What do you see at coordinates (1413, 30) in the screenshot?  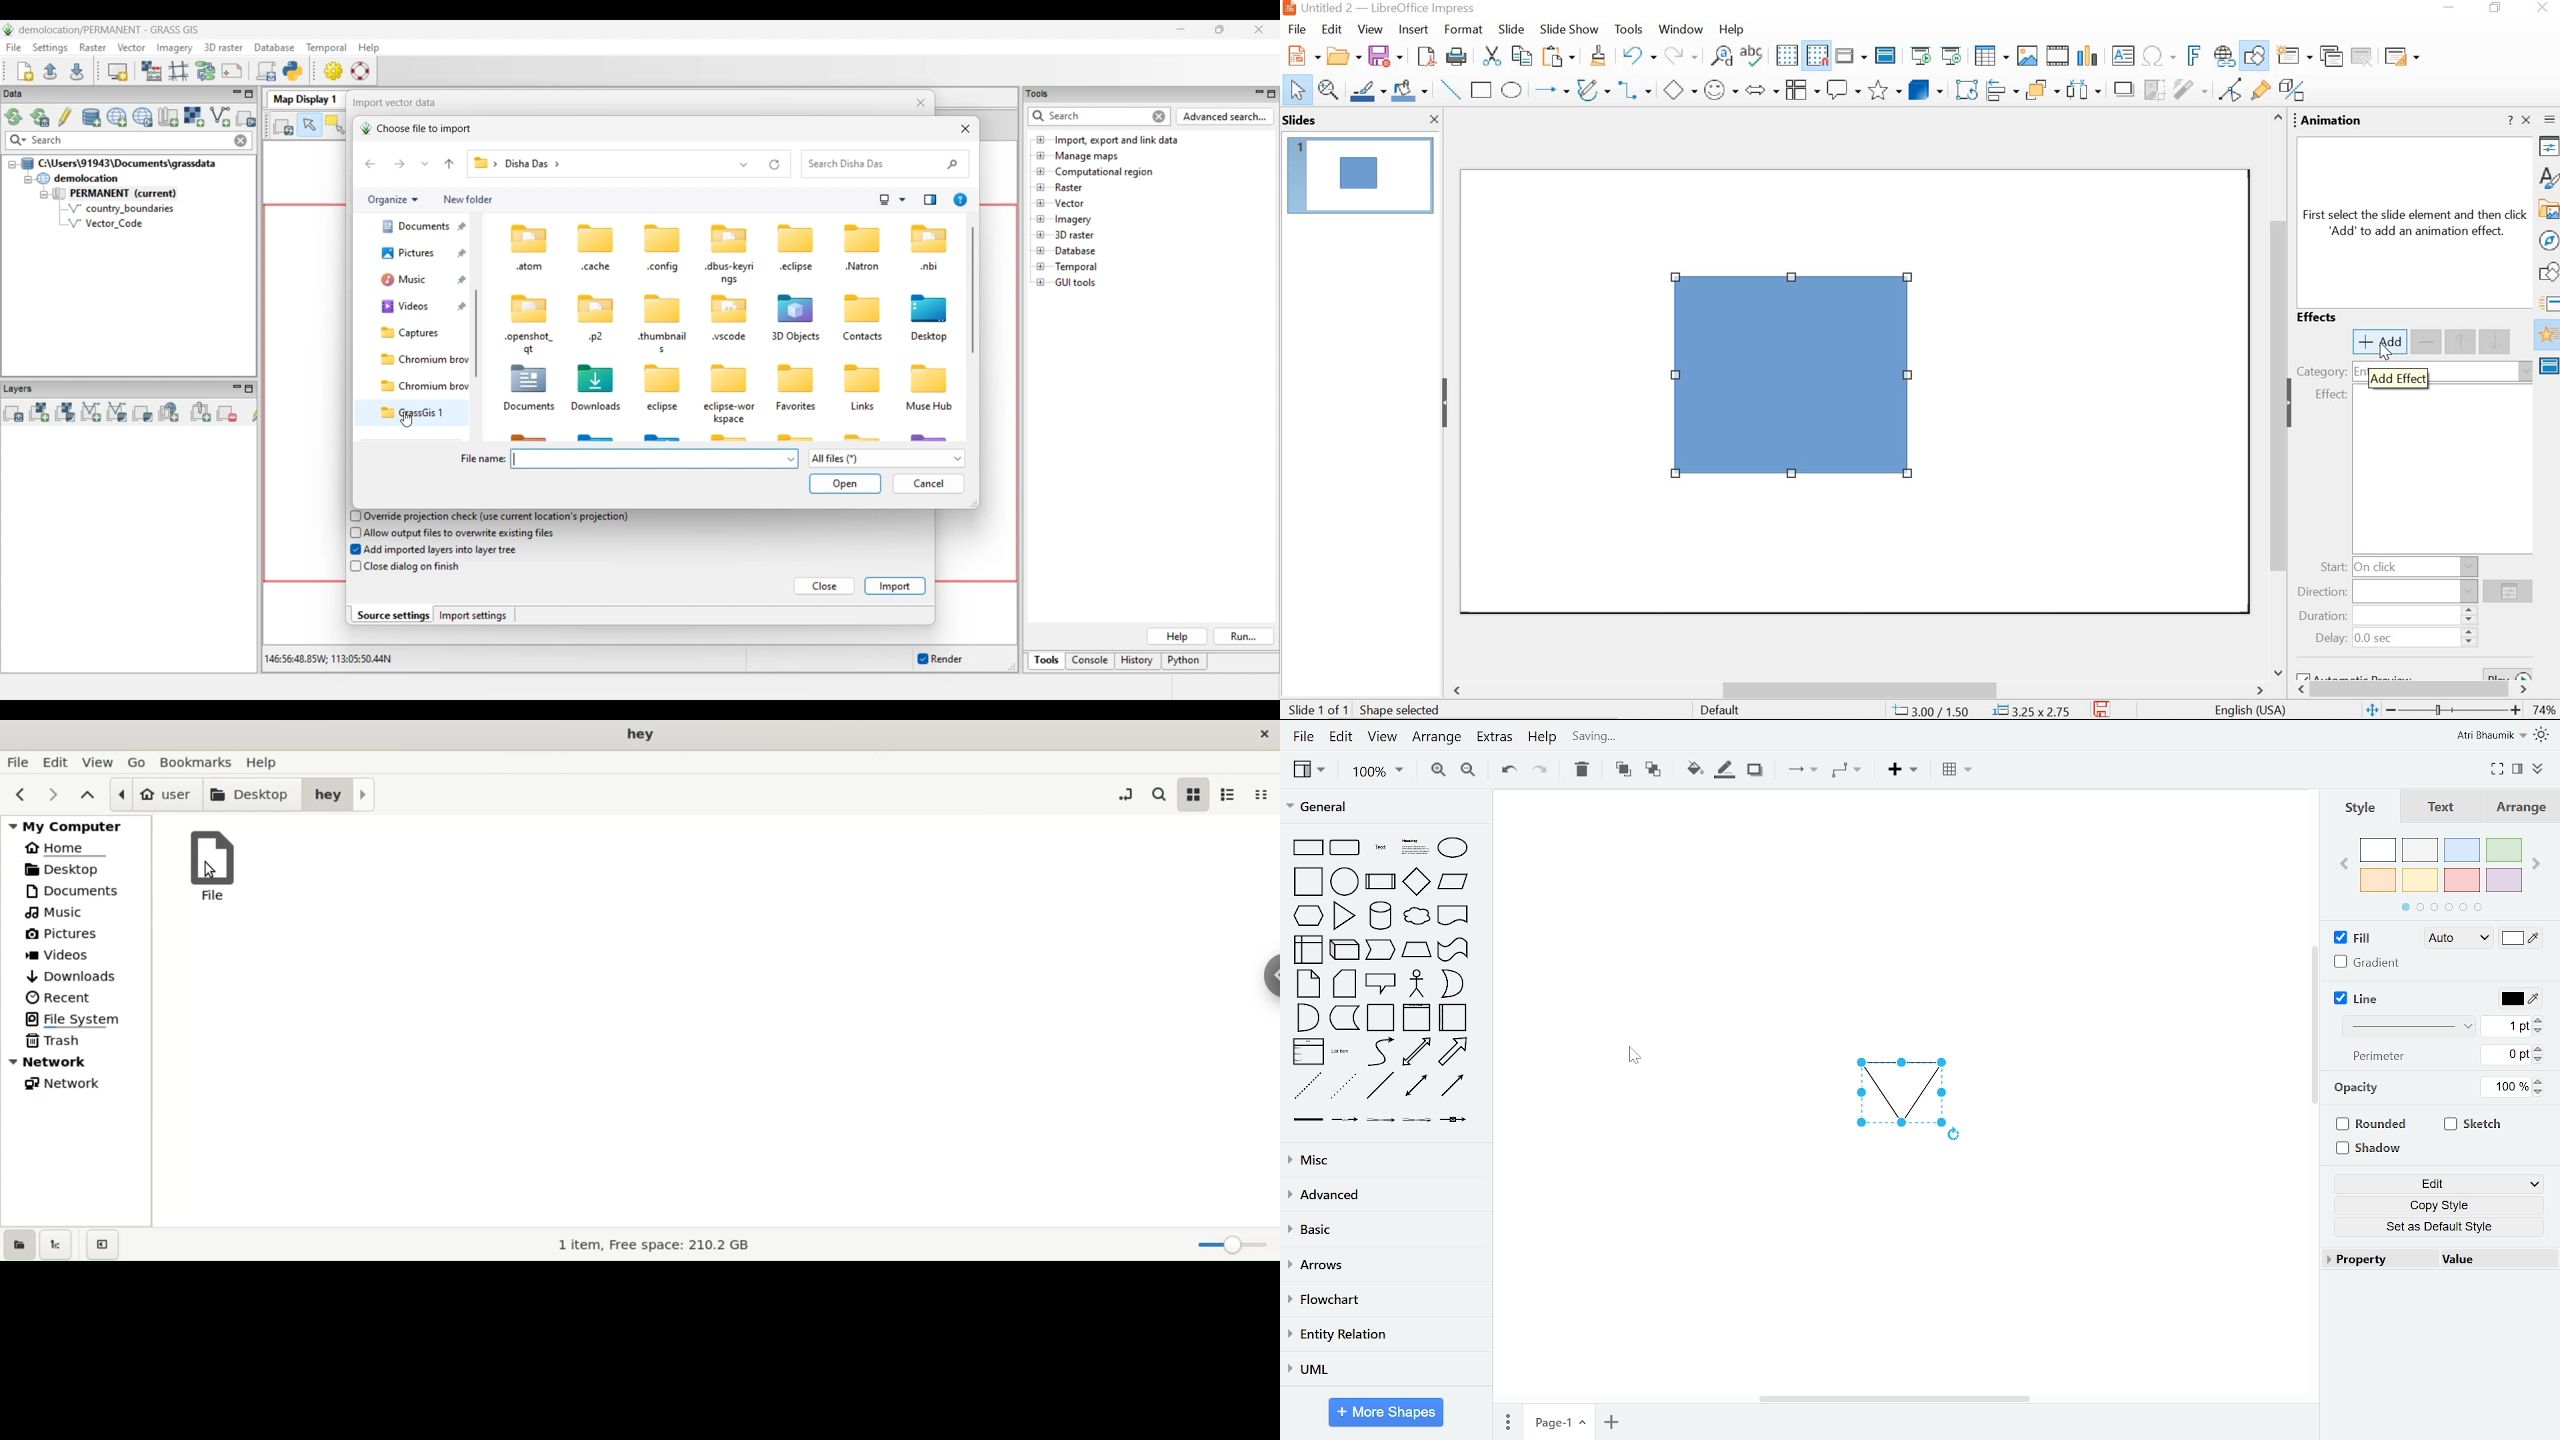 I see `insert` at bounding box center [1413, 30].